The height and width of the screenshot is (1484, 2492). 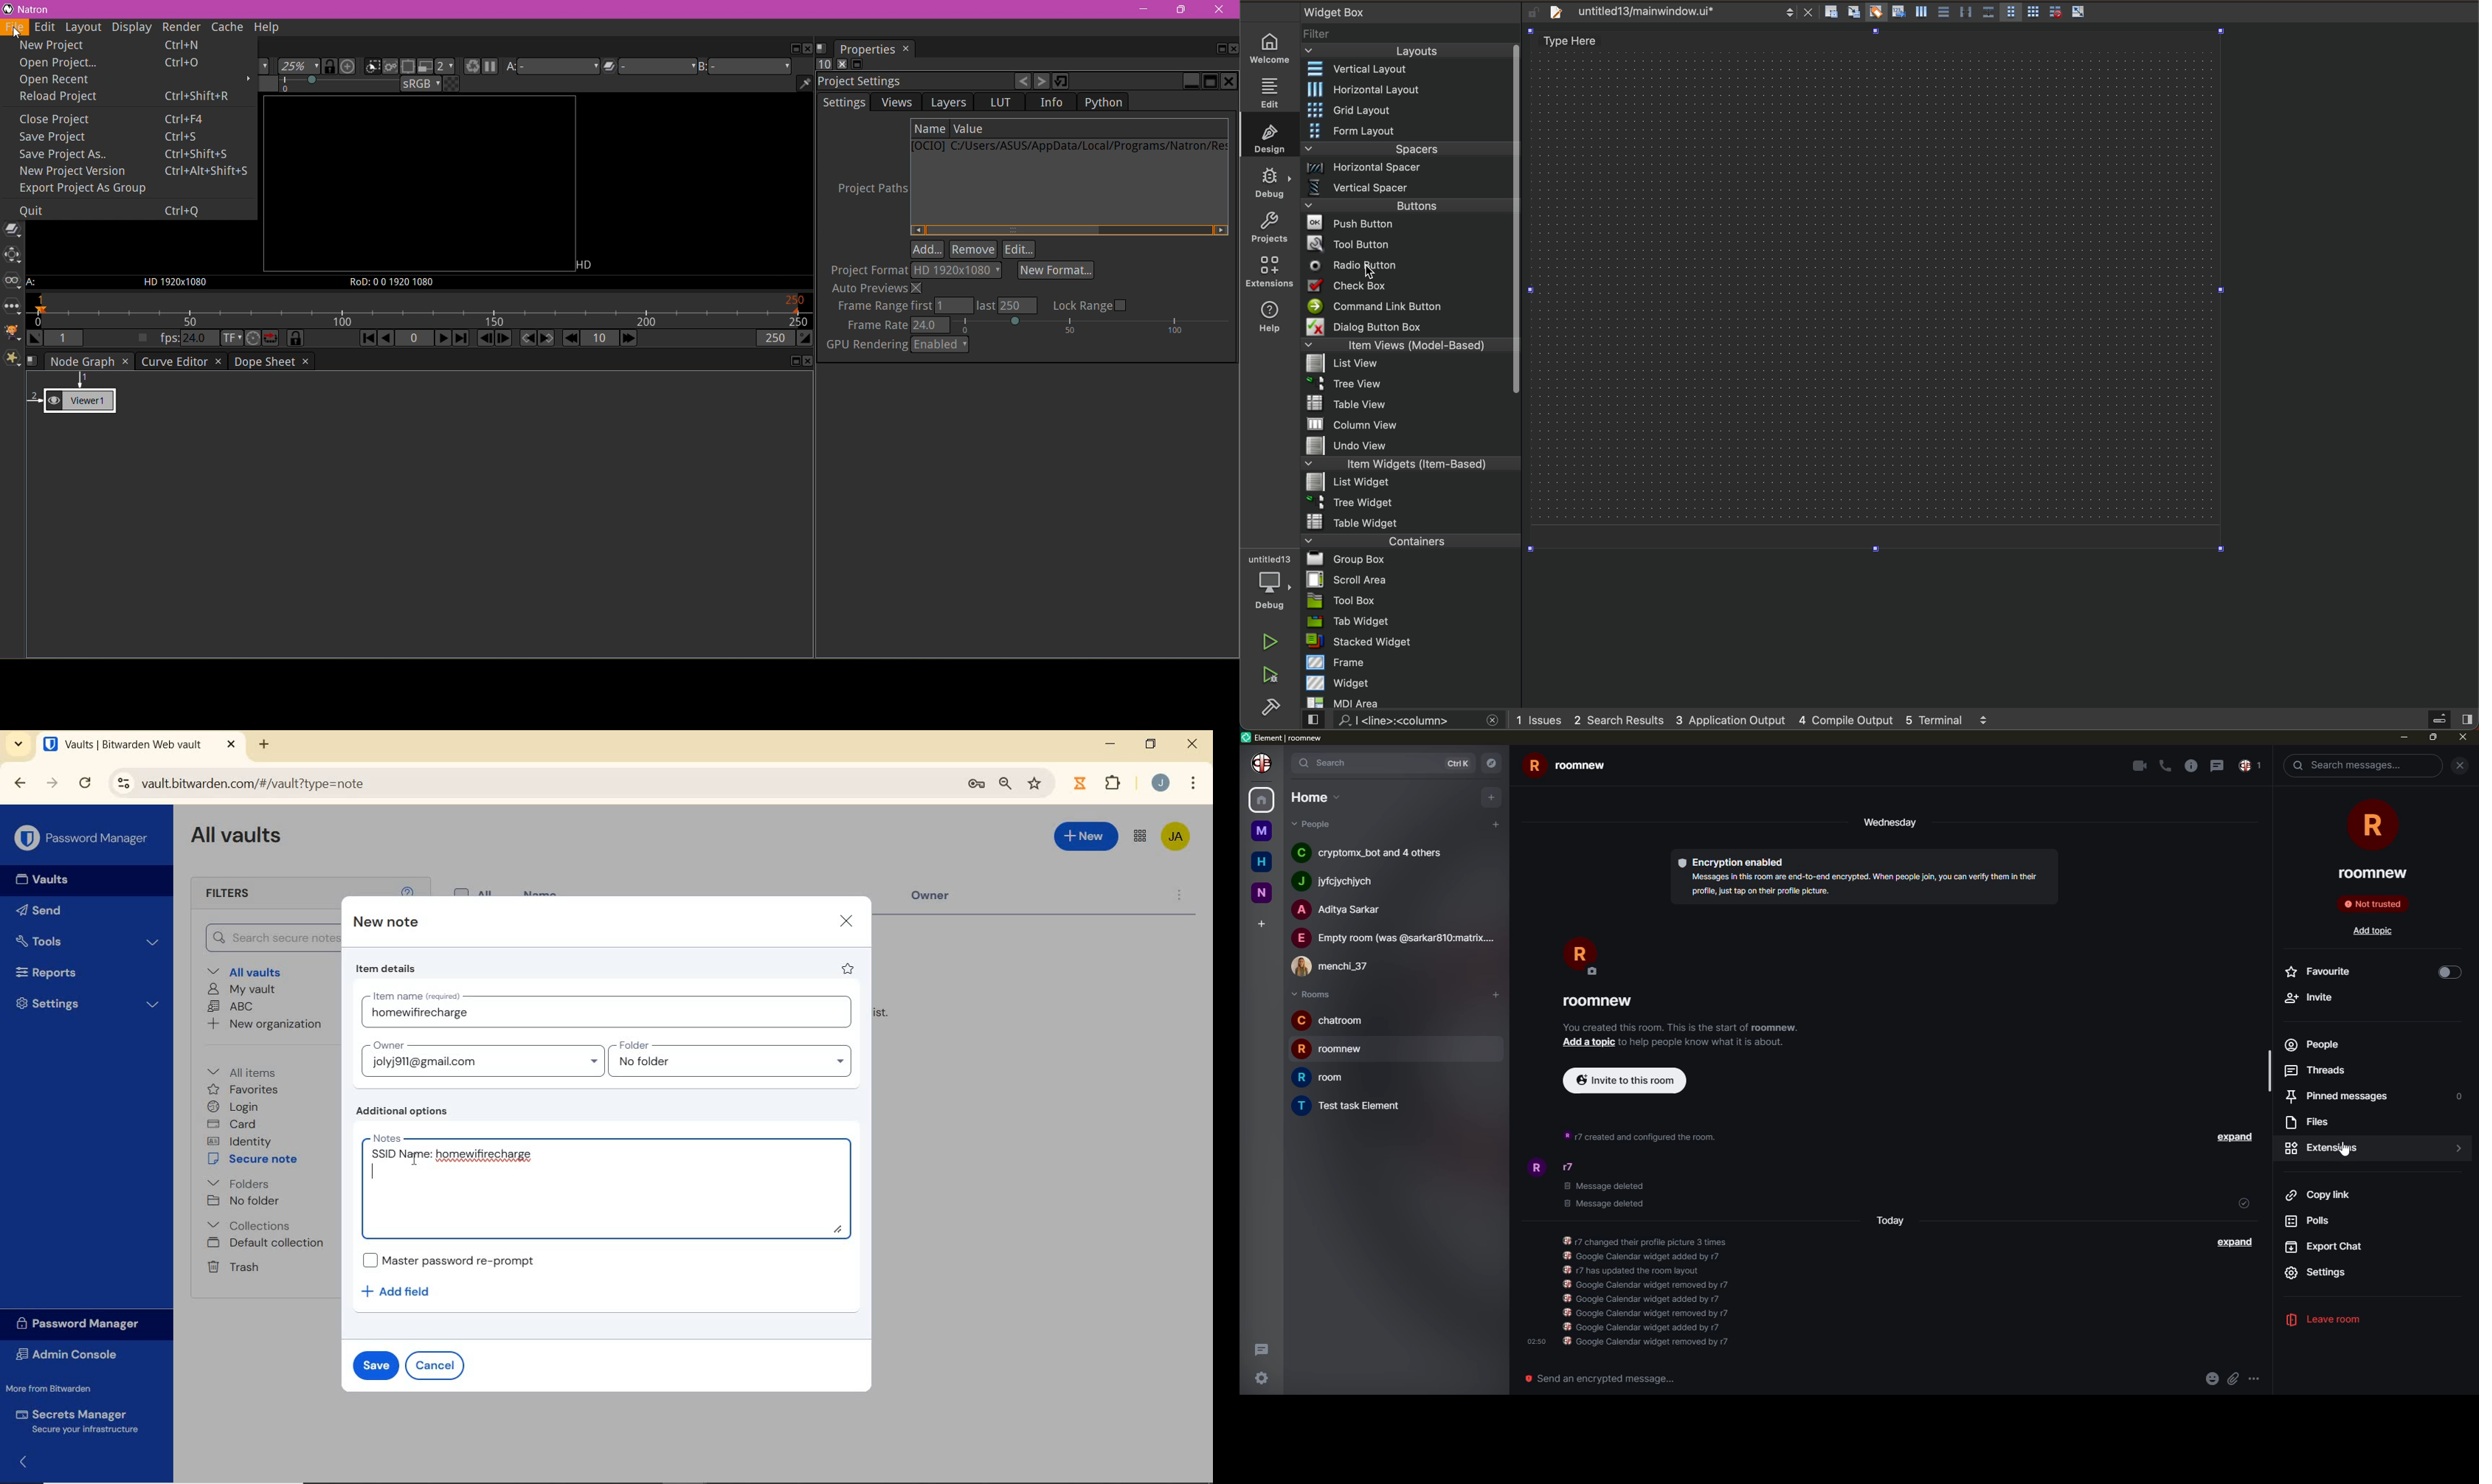 I want to click on room, so click(x=1600, y=1001).